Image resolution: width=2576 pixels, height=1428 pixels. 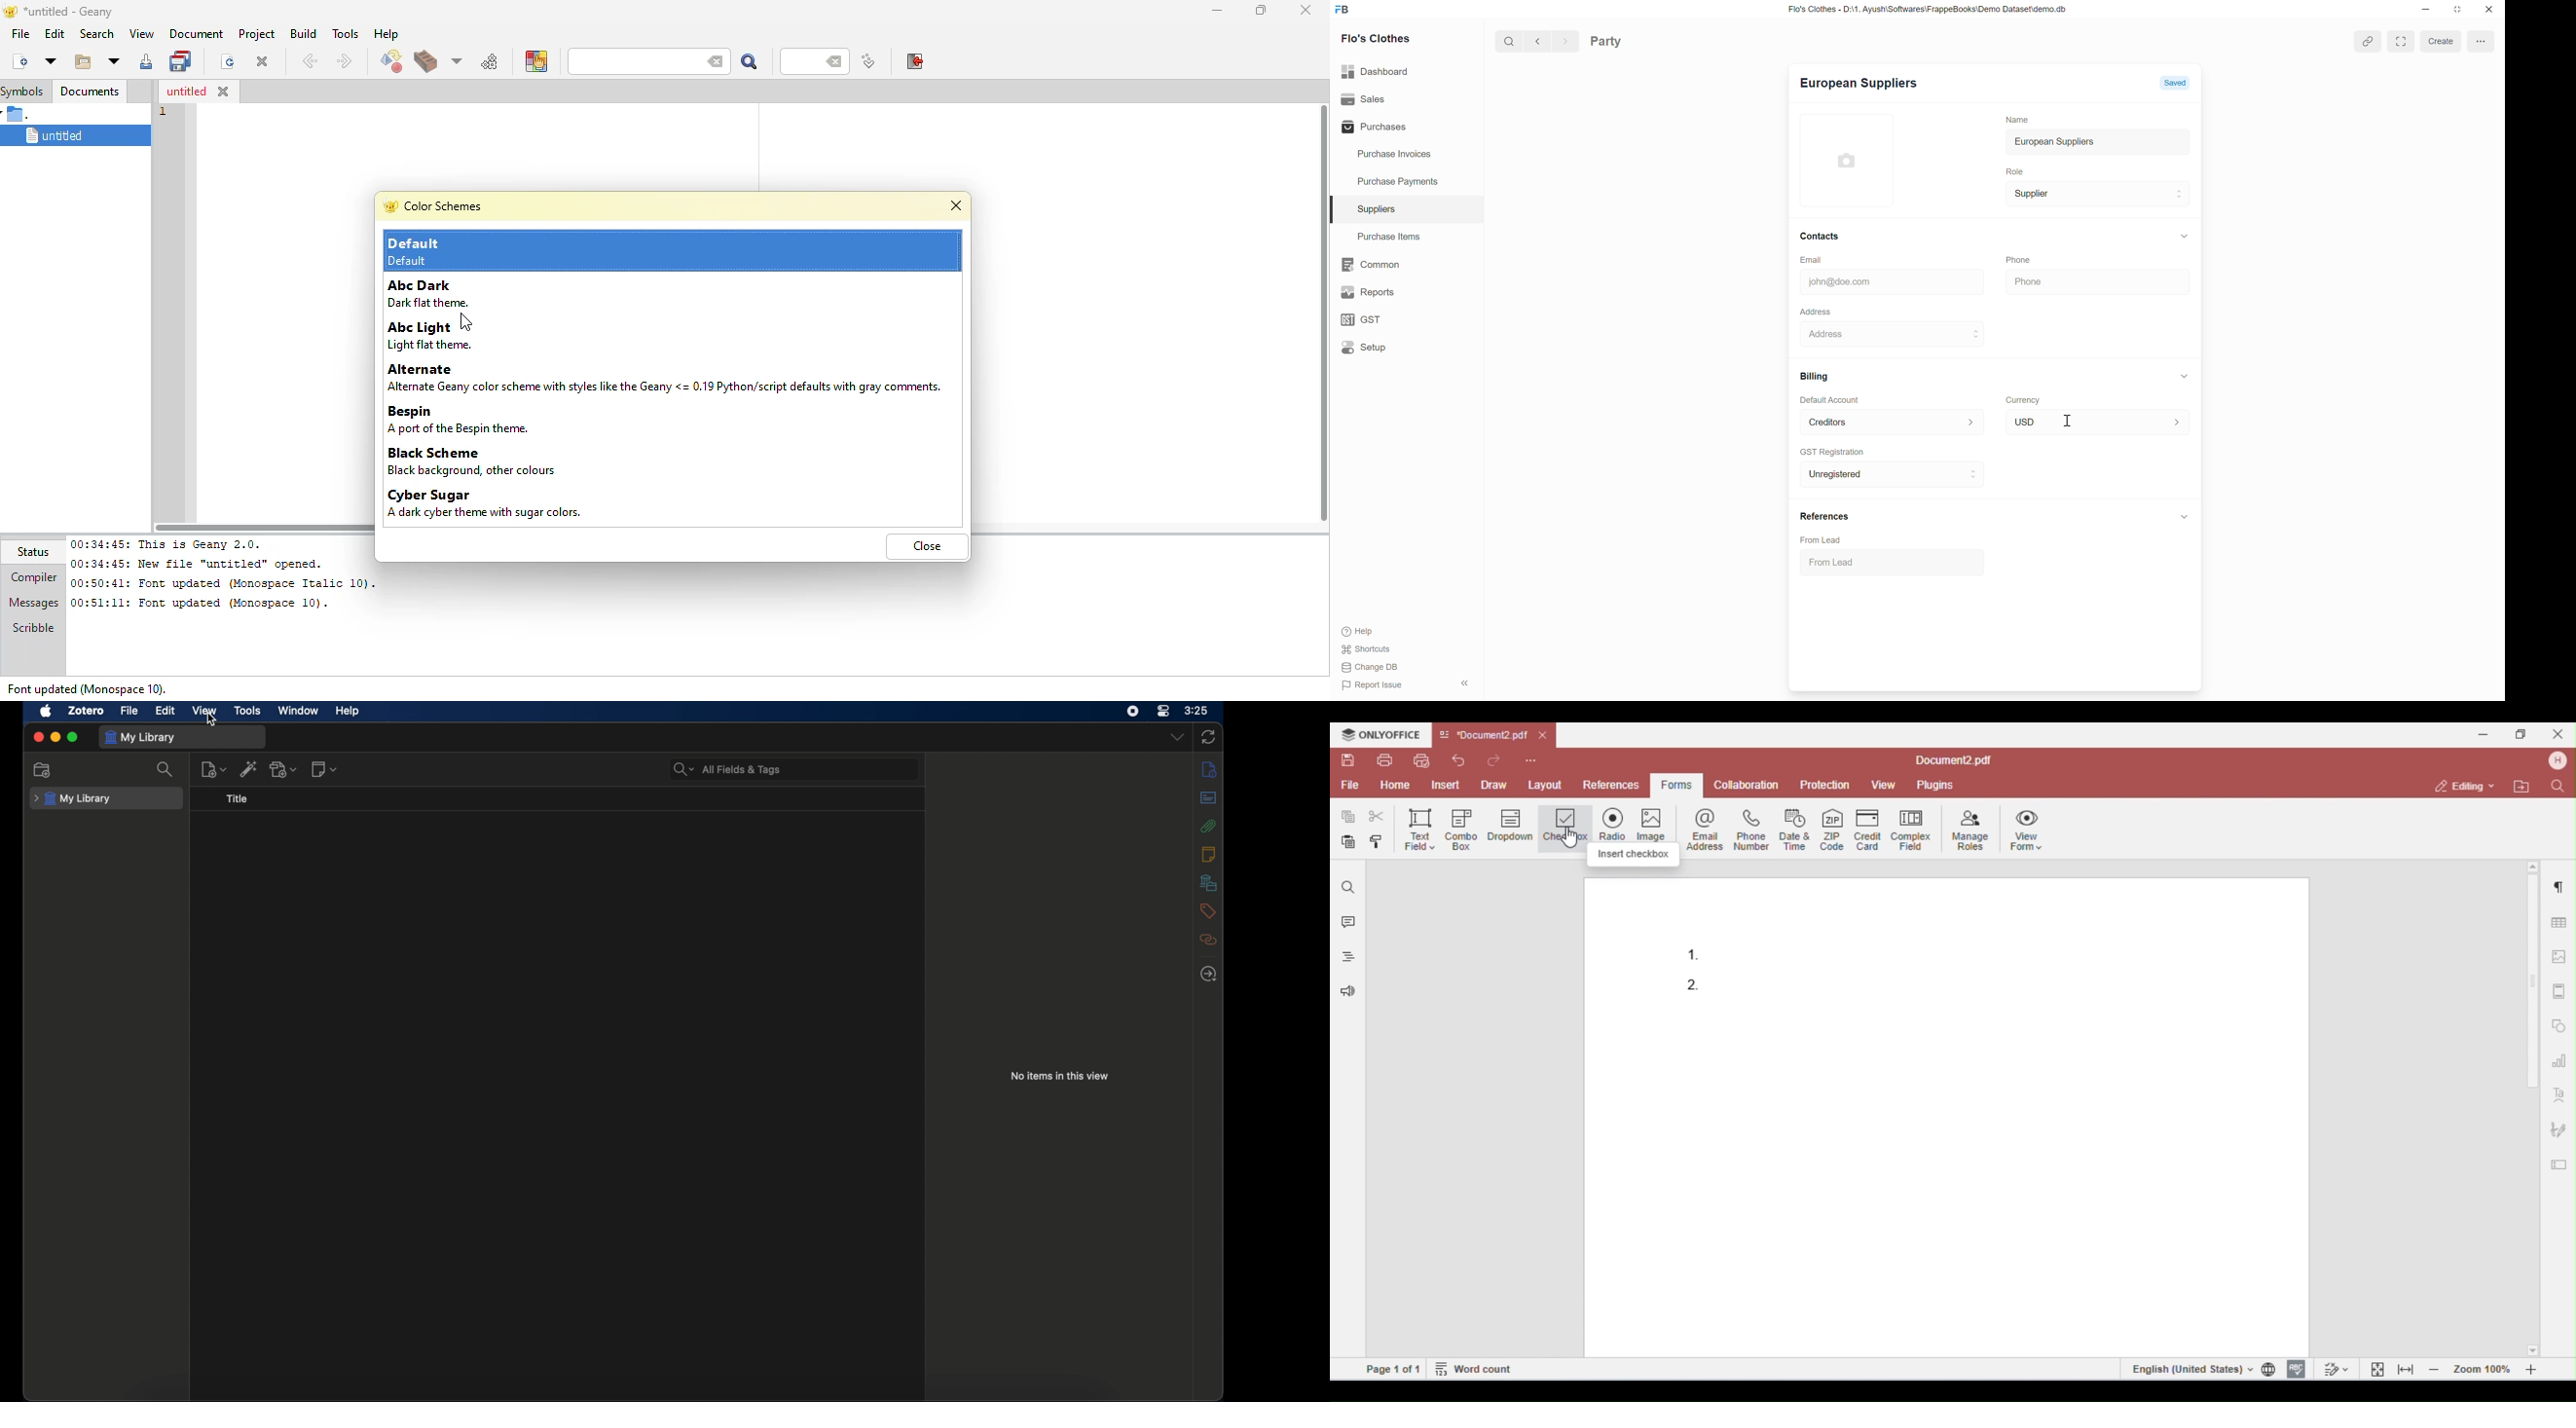 I want to click on Report Issue, so click(x=1377, y=684).